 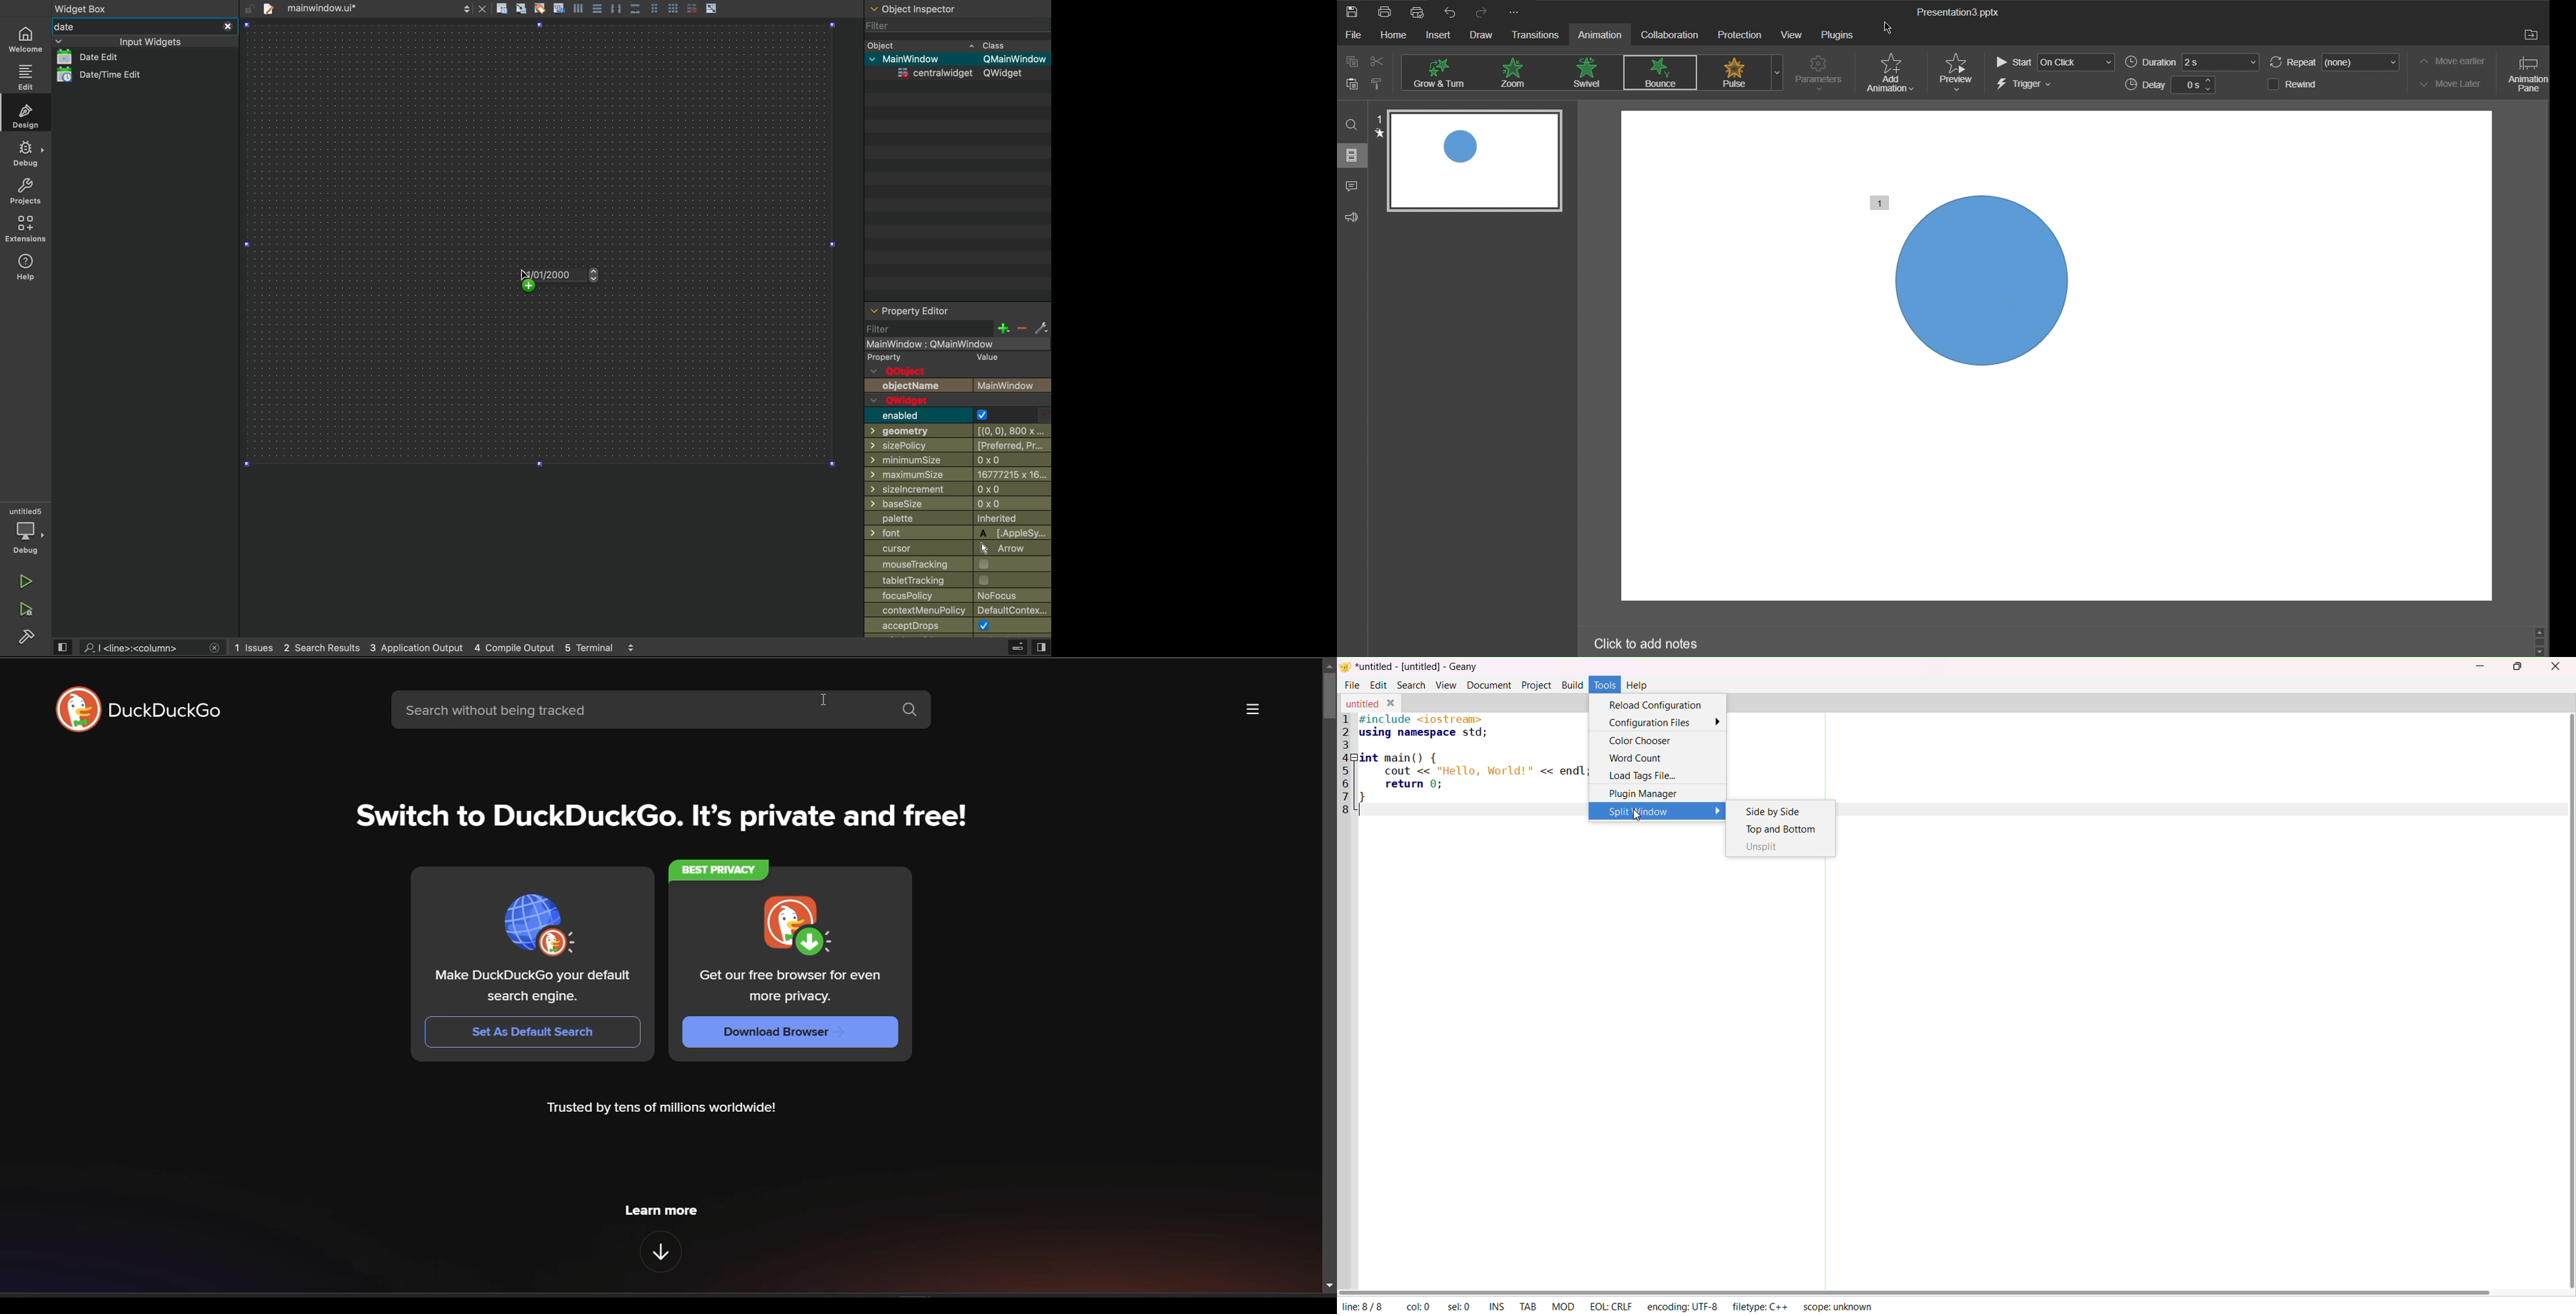 I want to click on tool, so click(x=1604, y=684).